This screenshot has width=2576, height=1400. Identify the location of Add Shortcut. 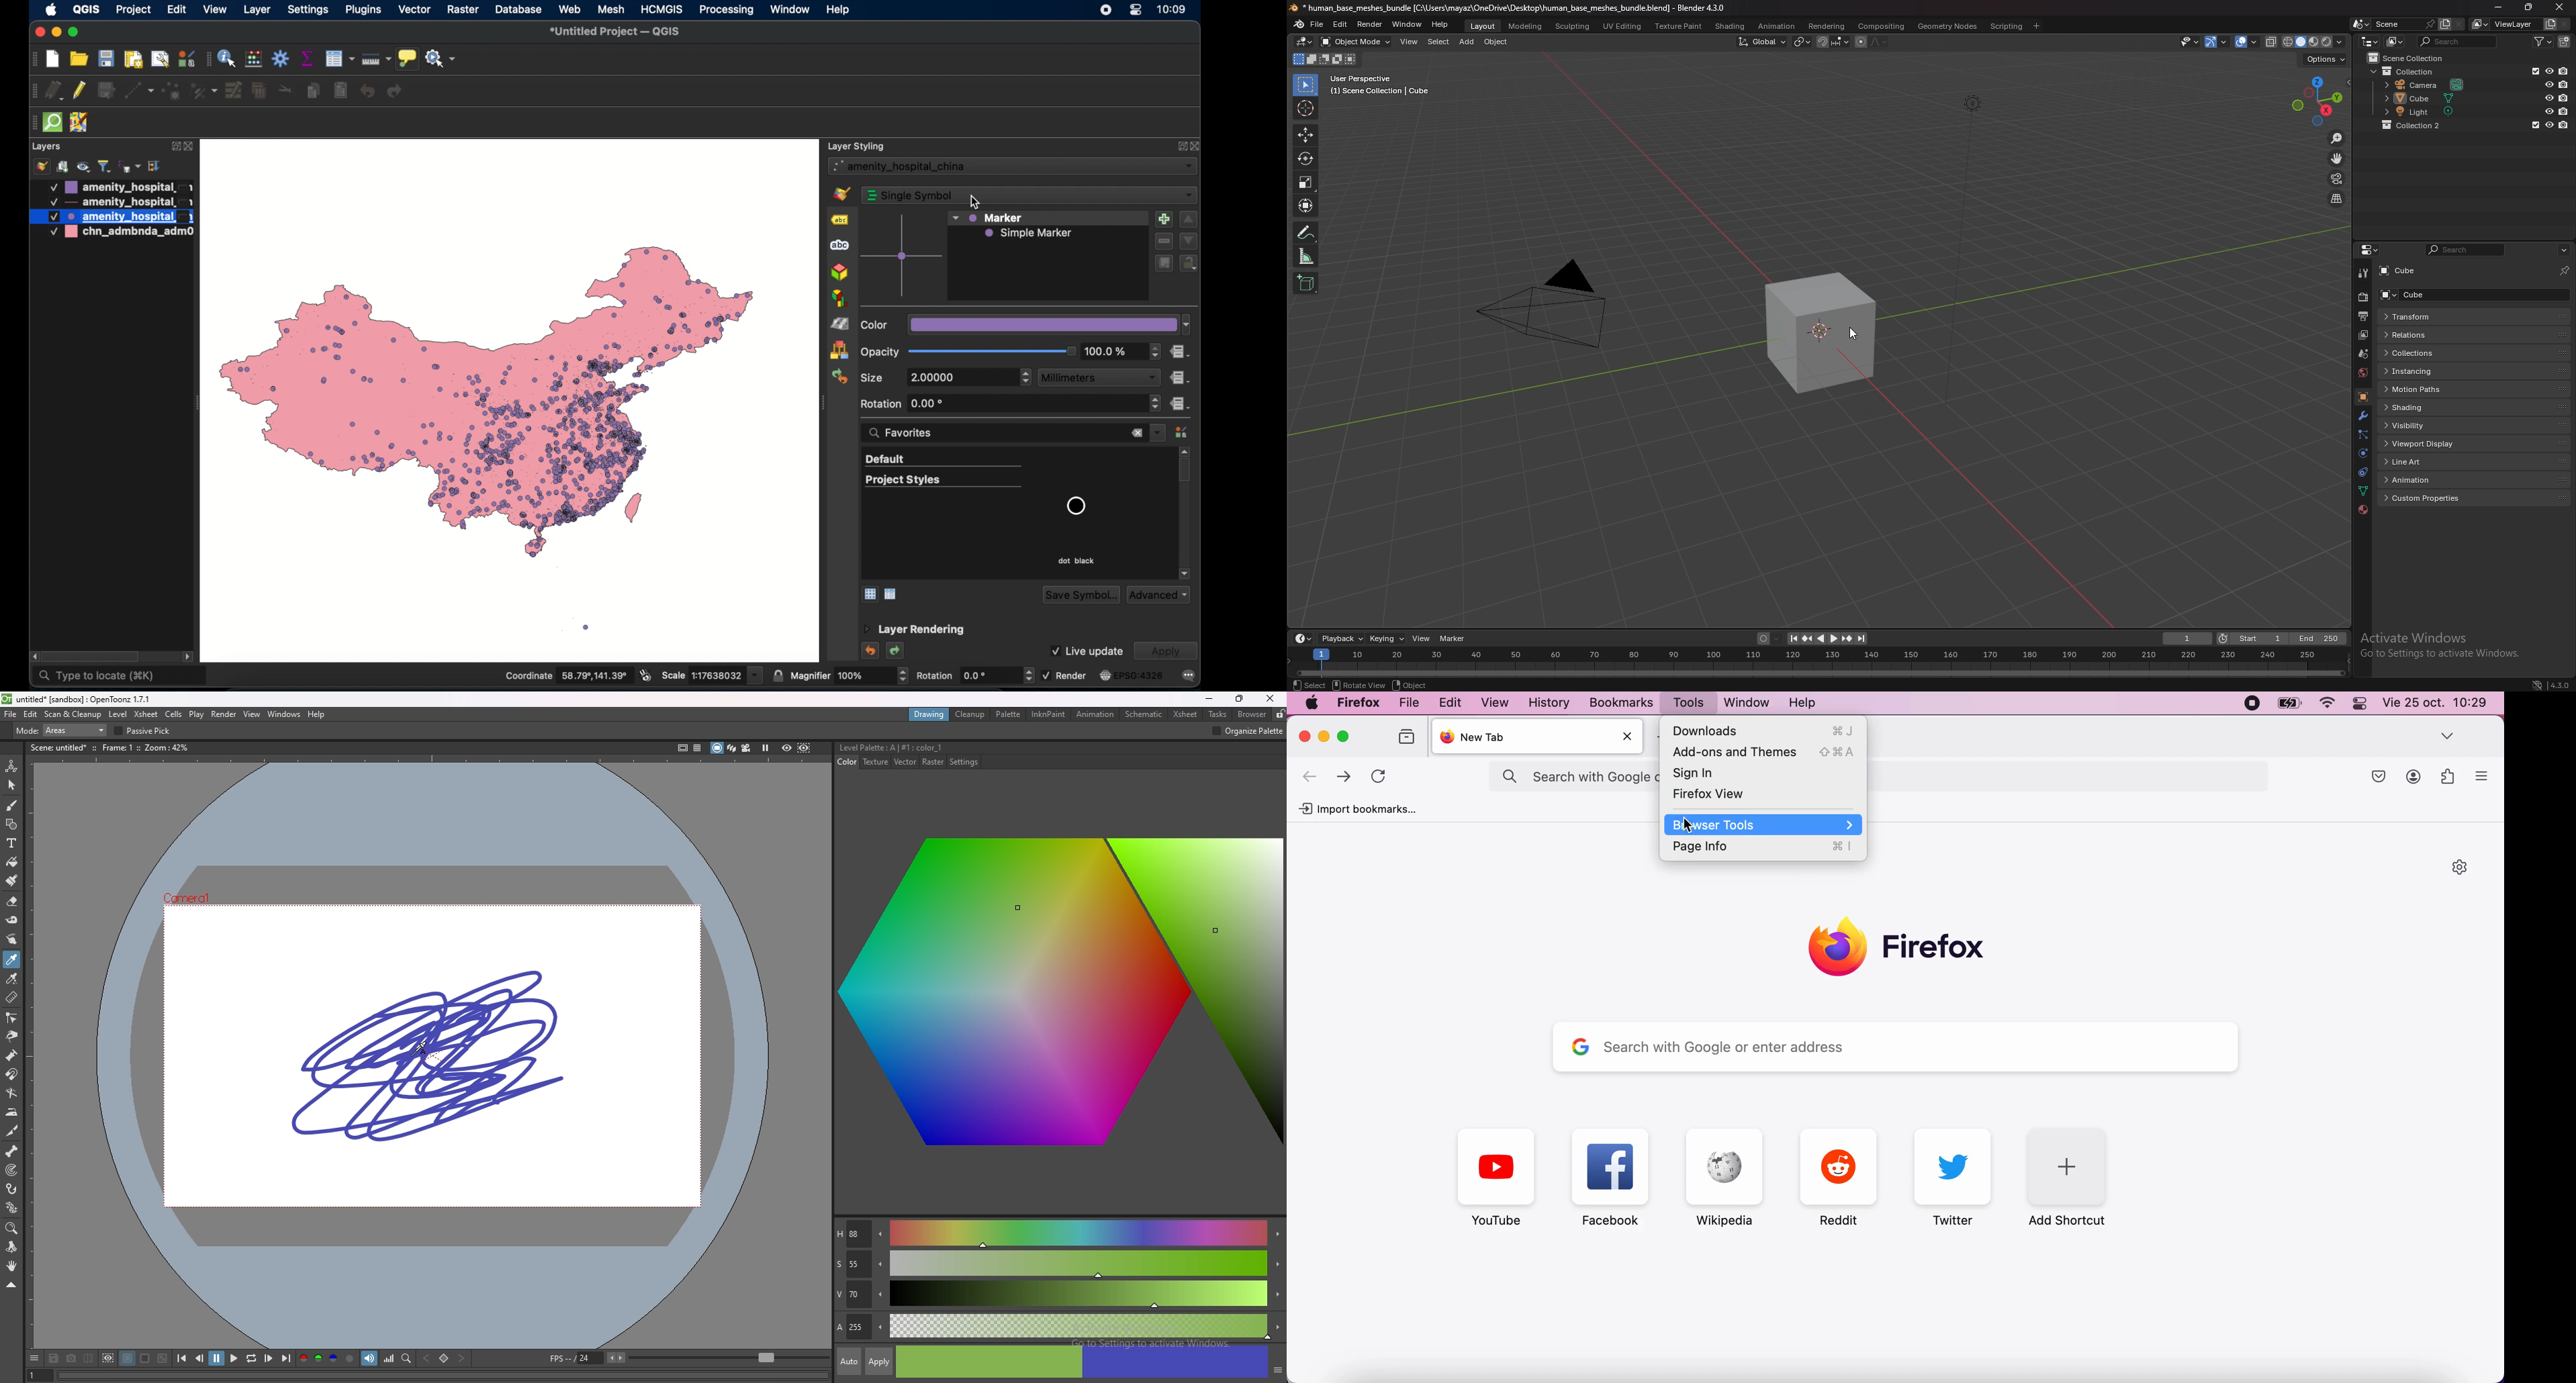
(2074, 1177).